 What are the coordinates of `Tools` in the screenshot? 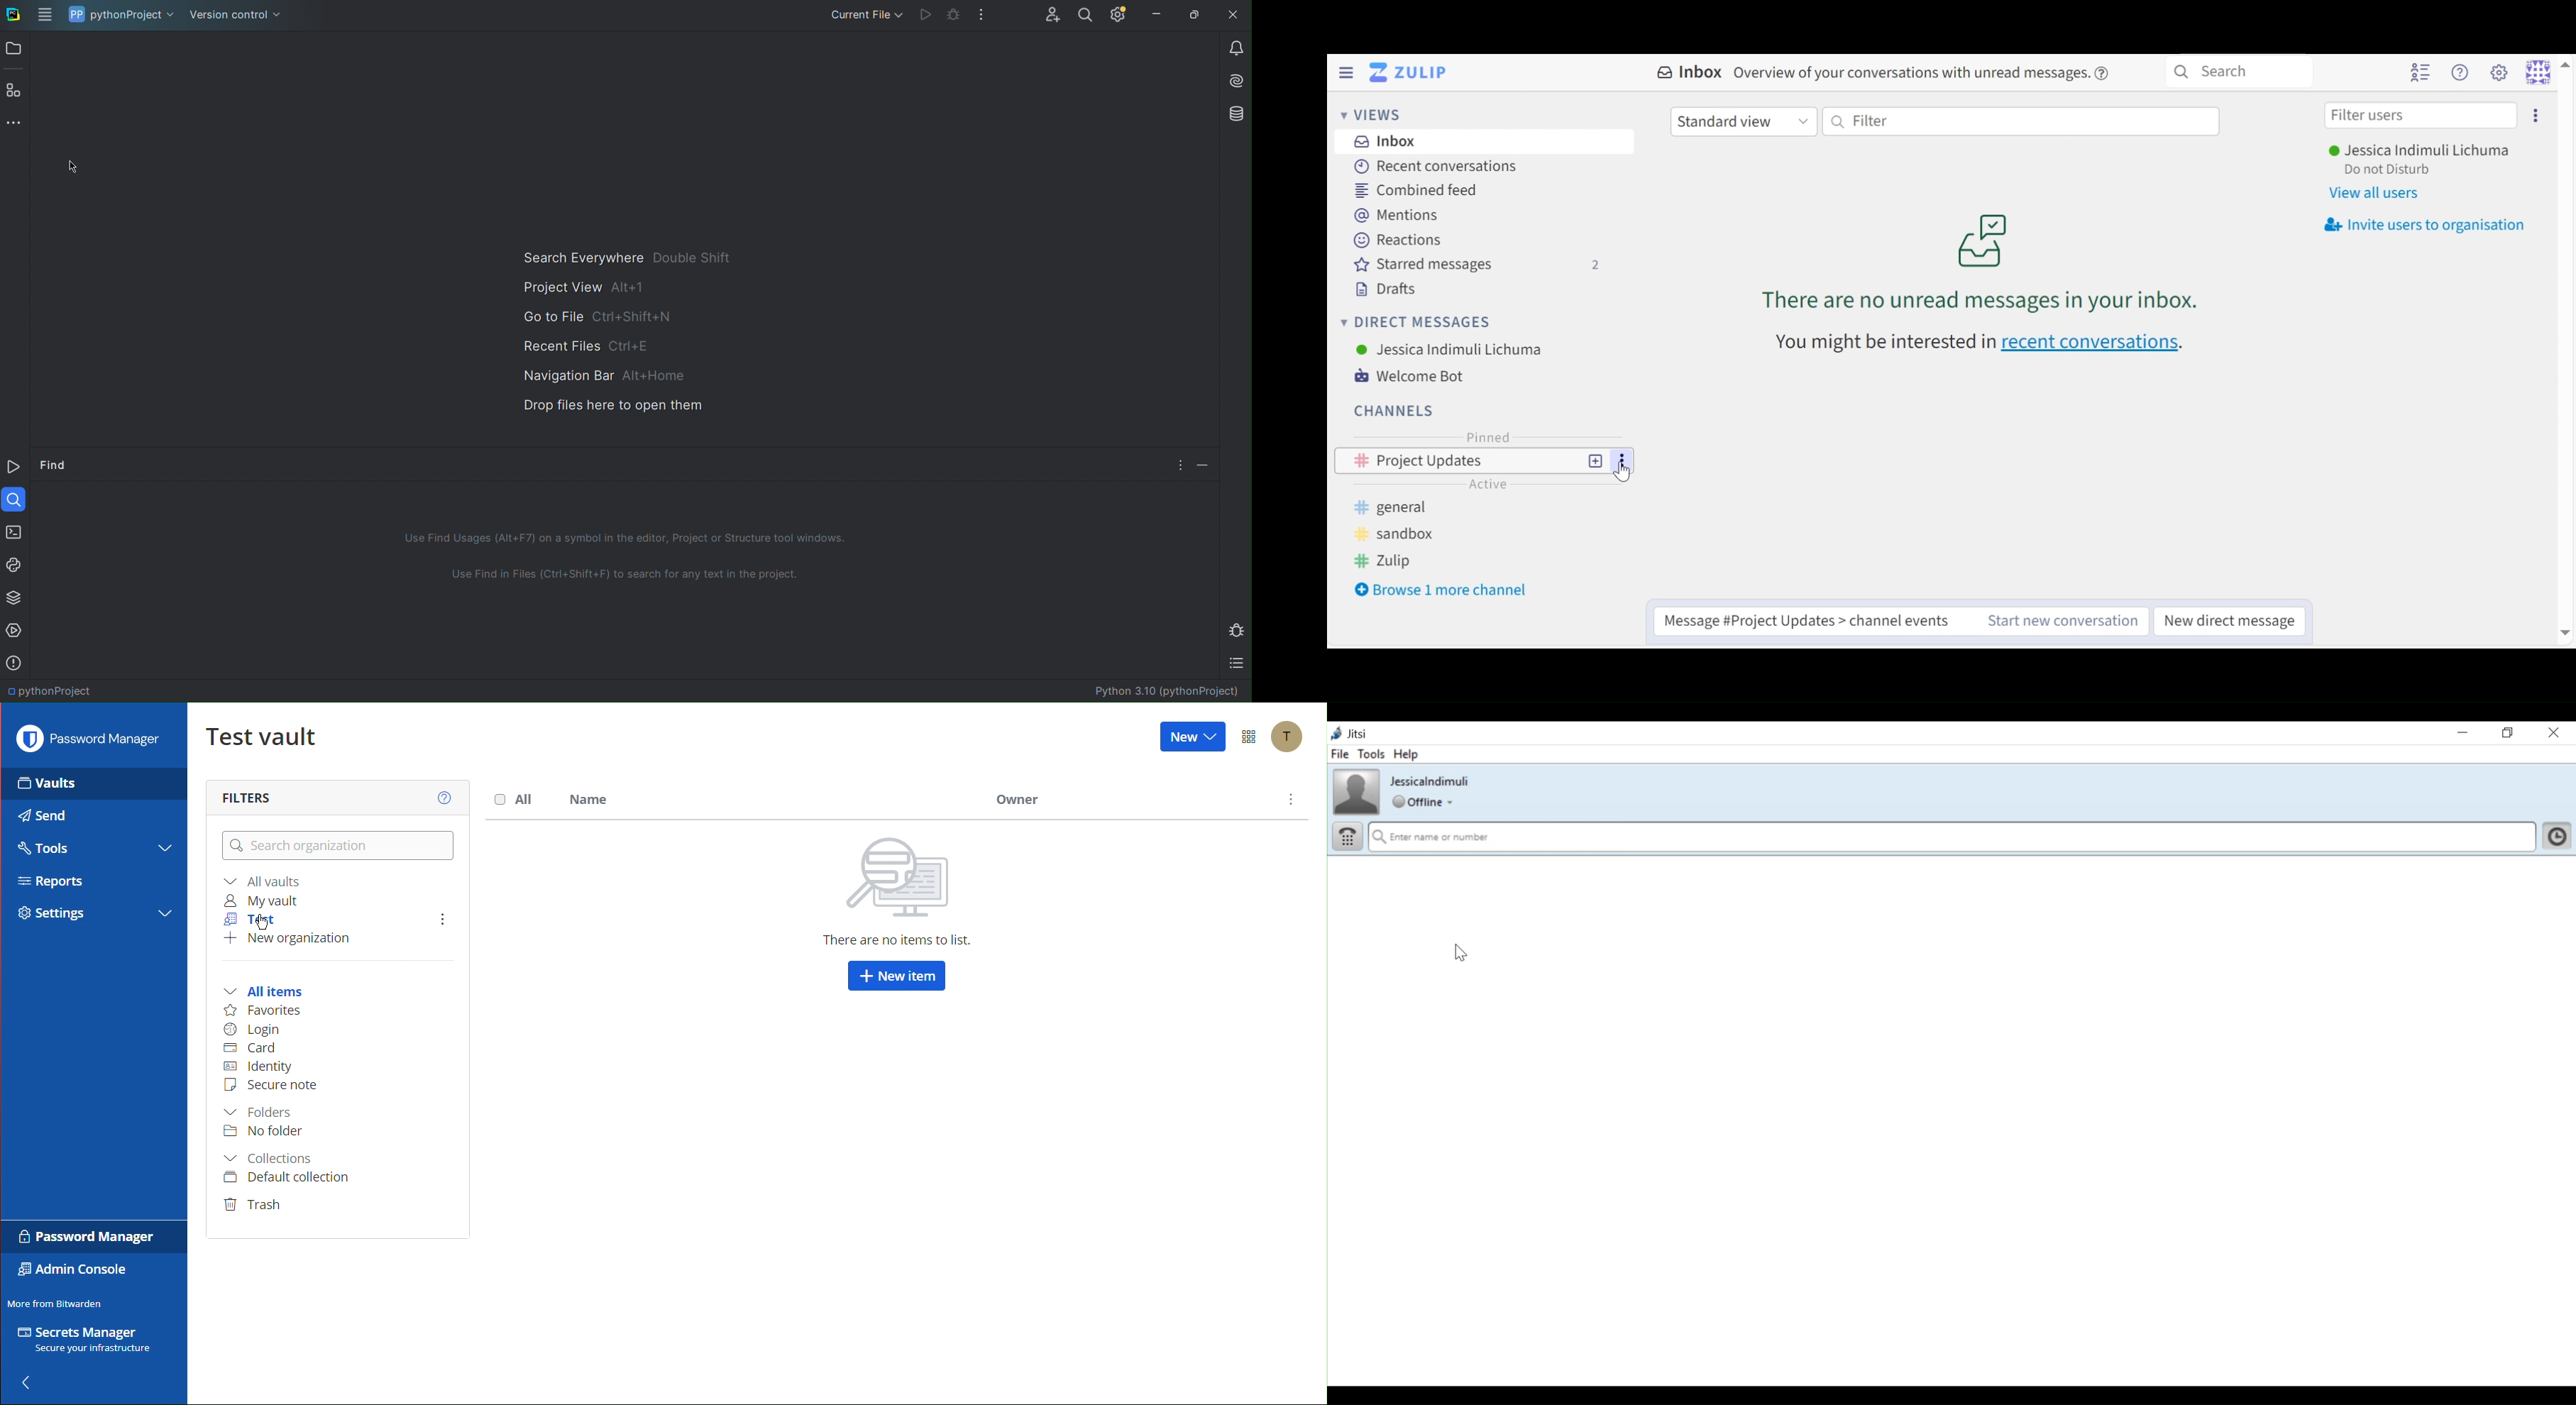 It's located at (46, 851).